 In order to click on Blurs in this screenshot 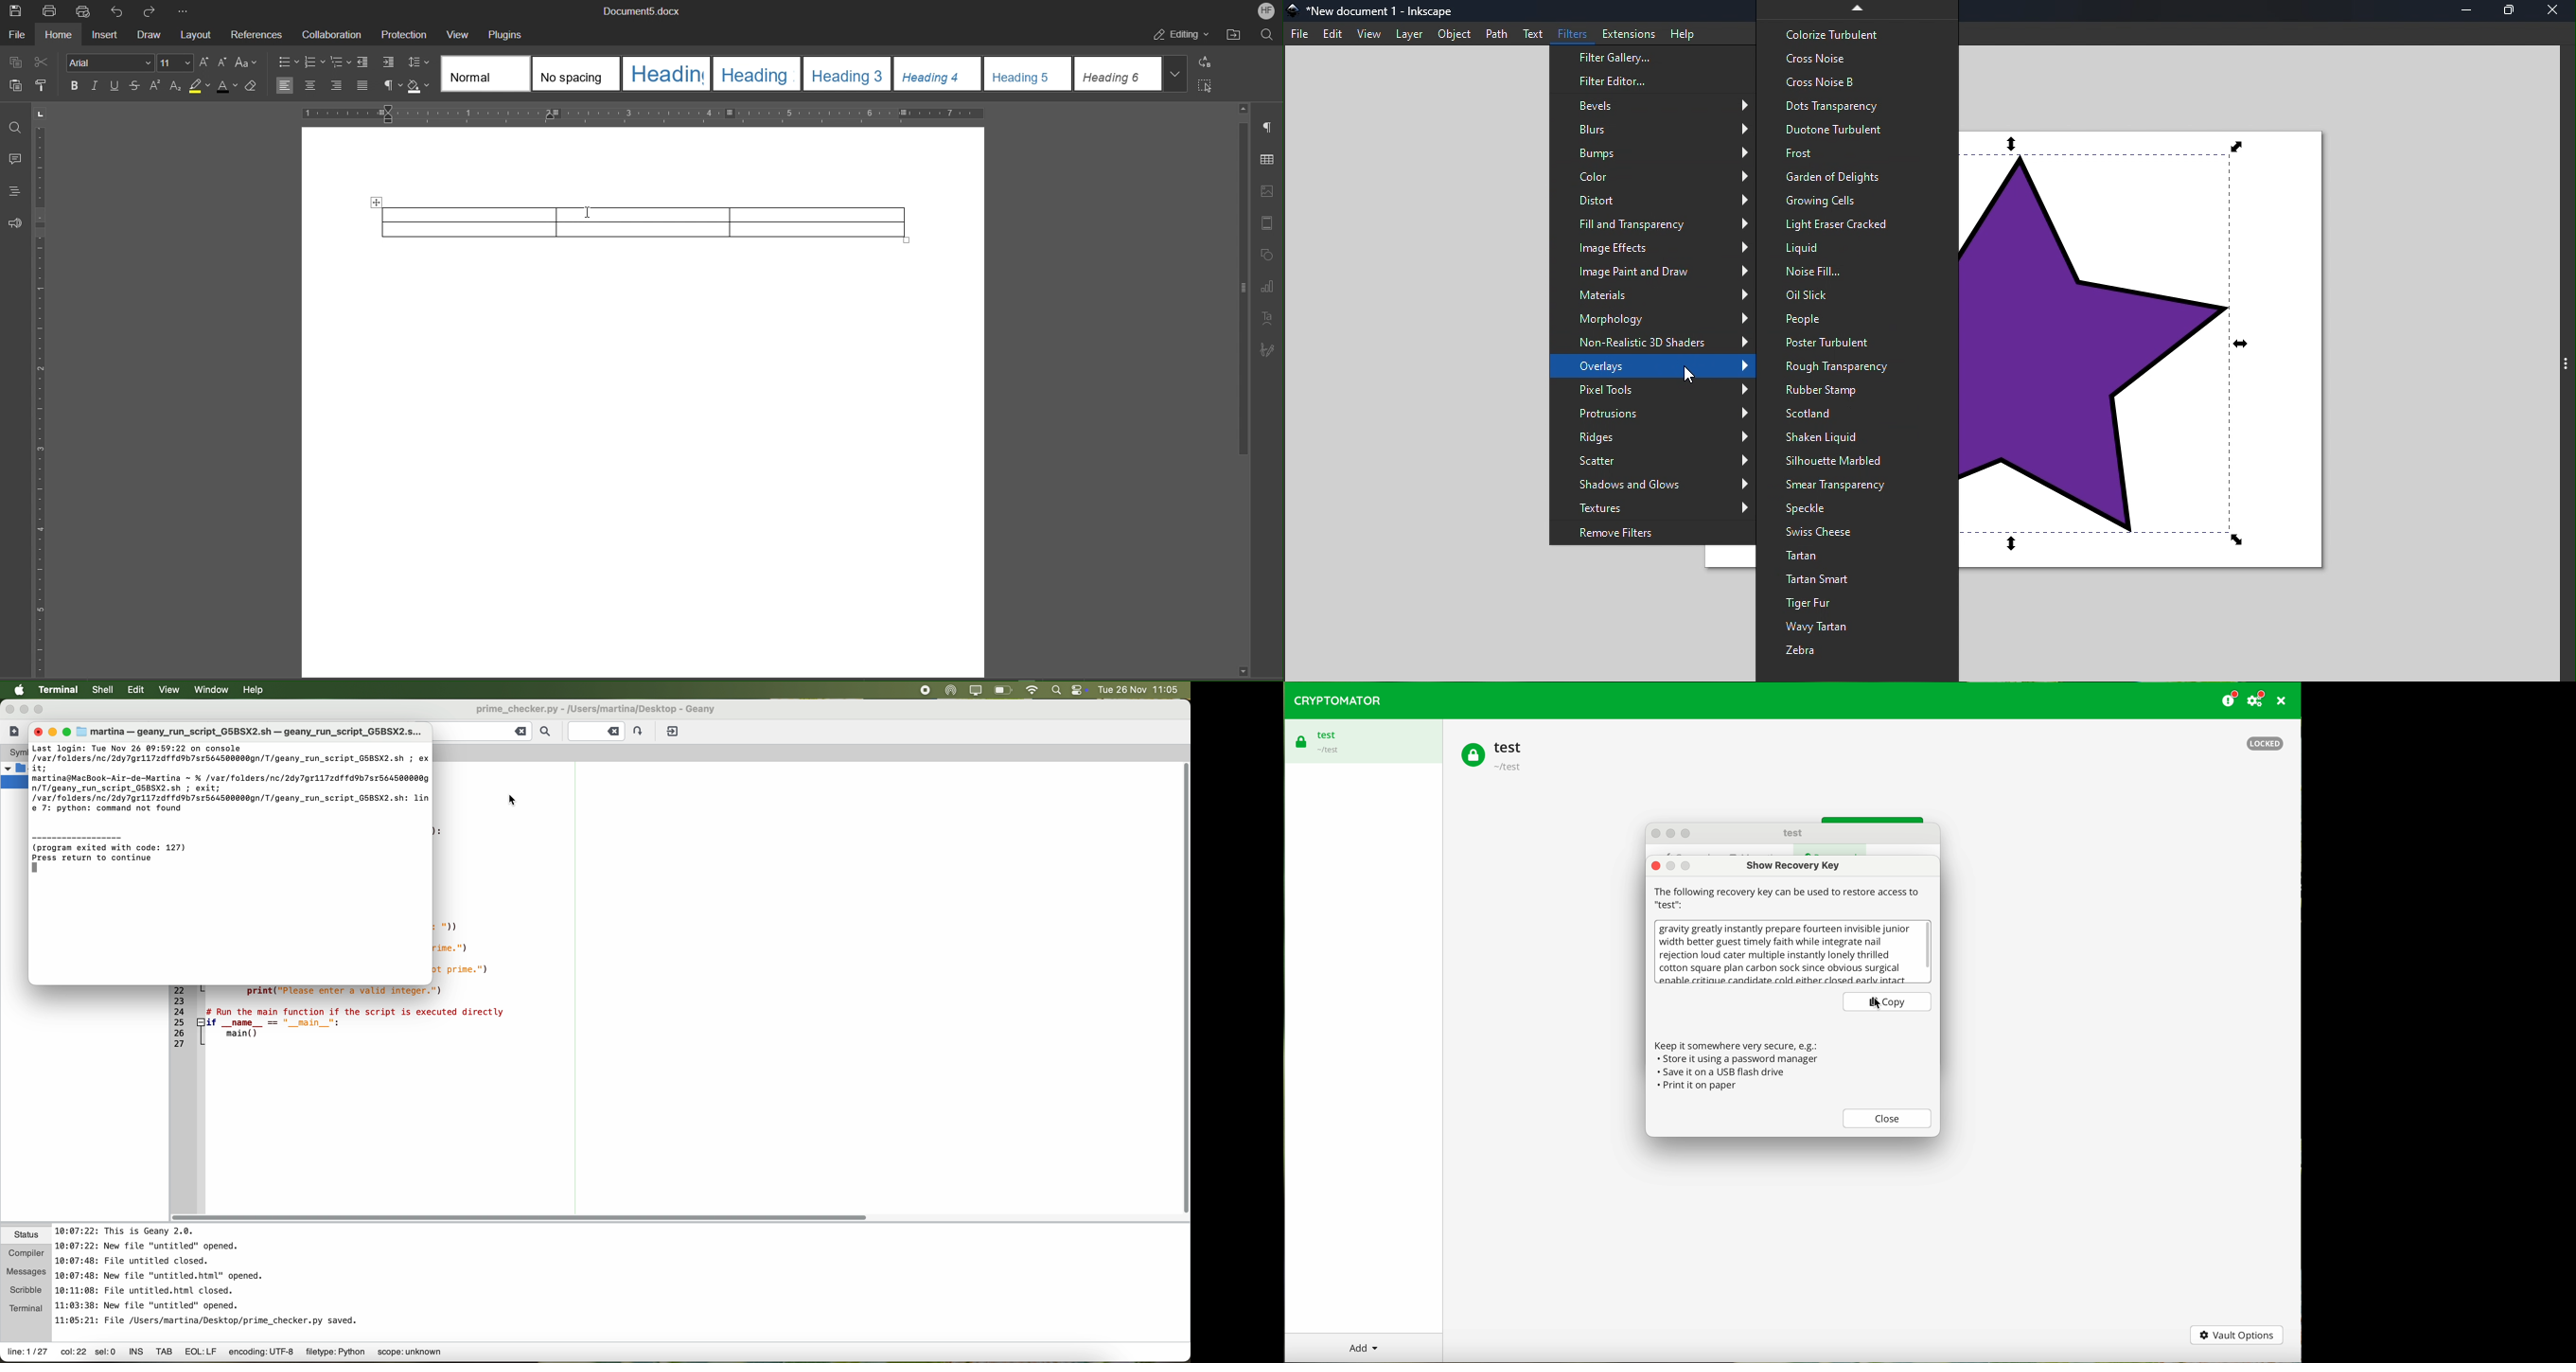, I will do `click(1650, 126)`.